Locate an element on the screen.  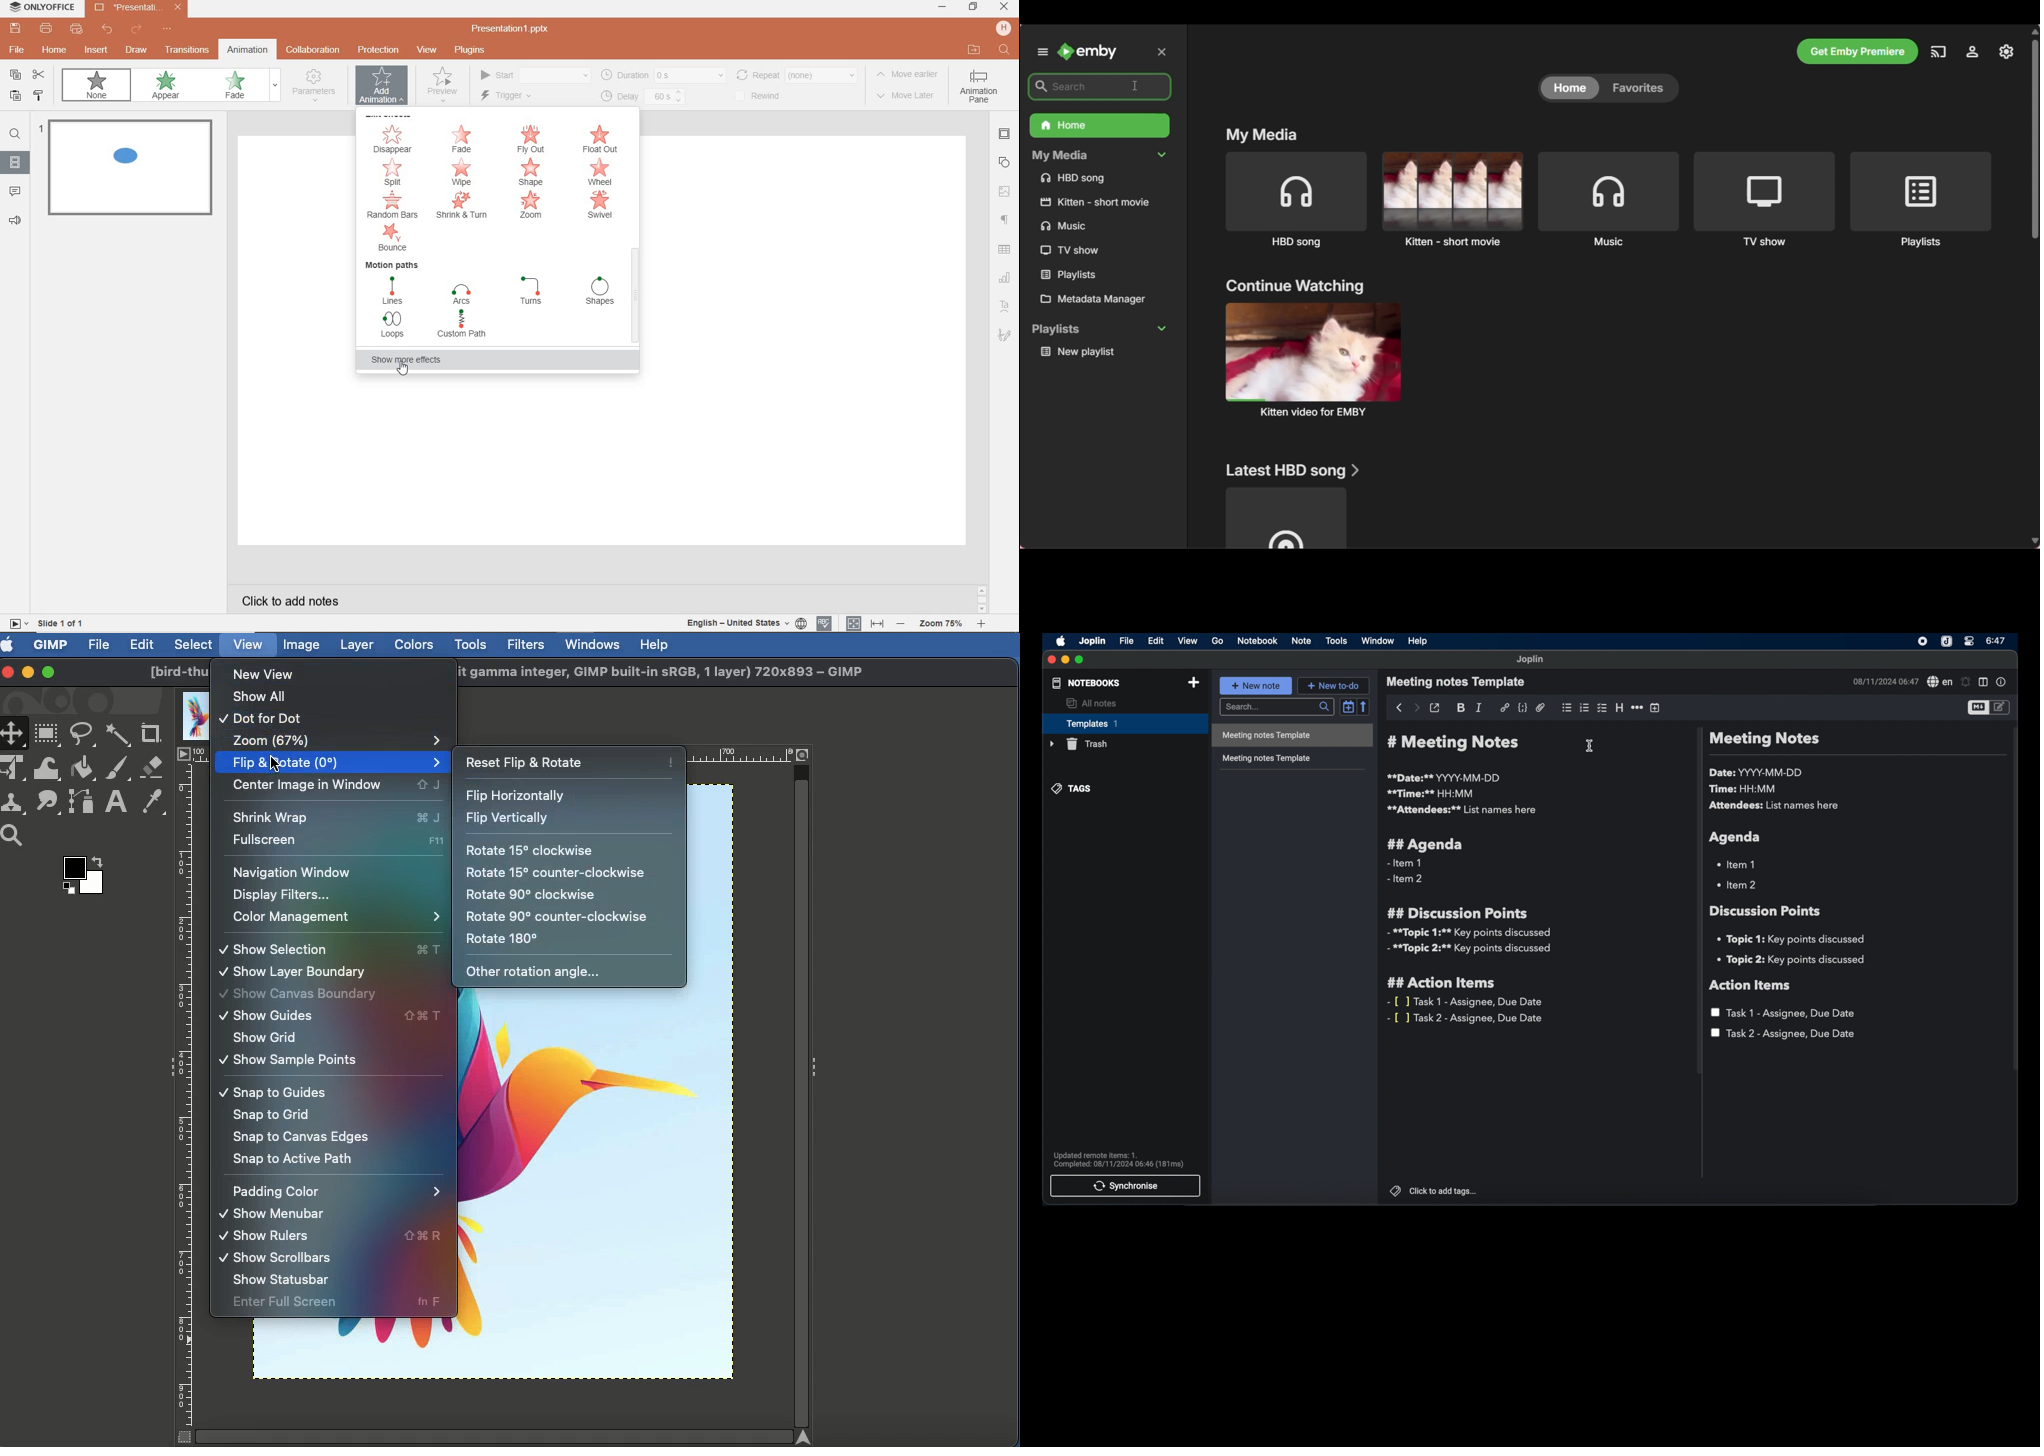
duration is located at coordinates (663, 75).